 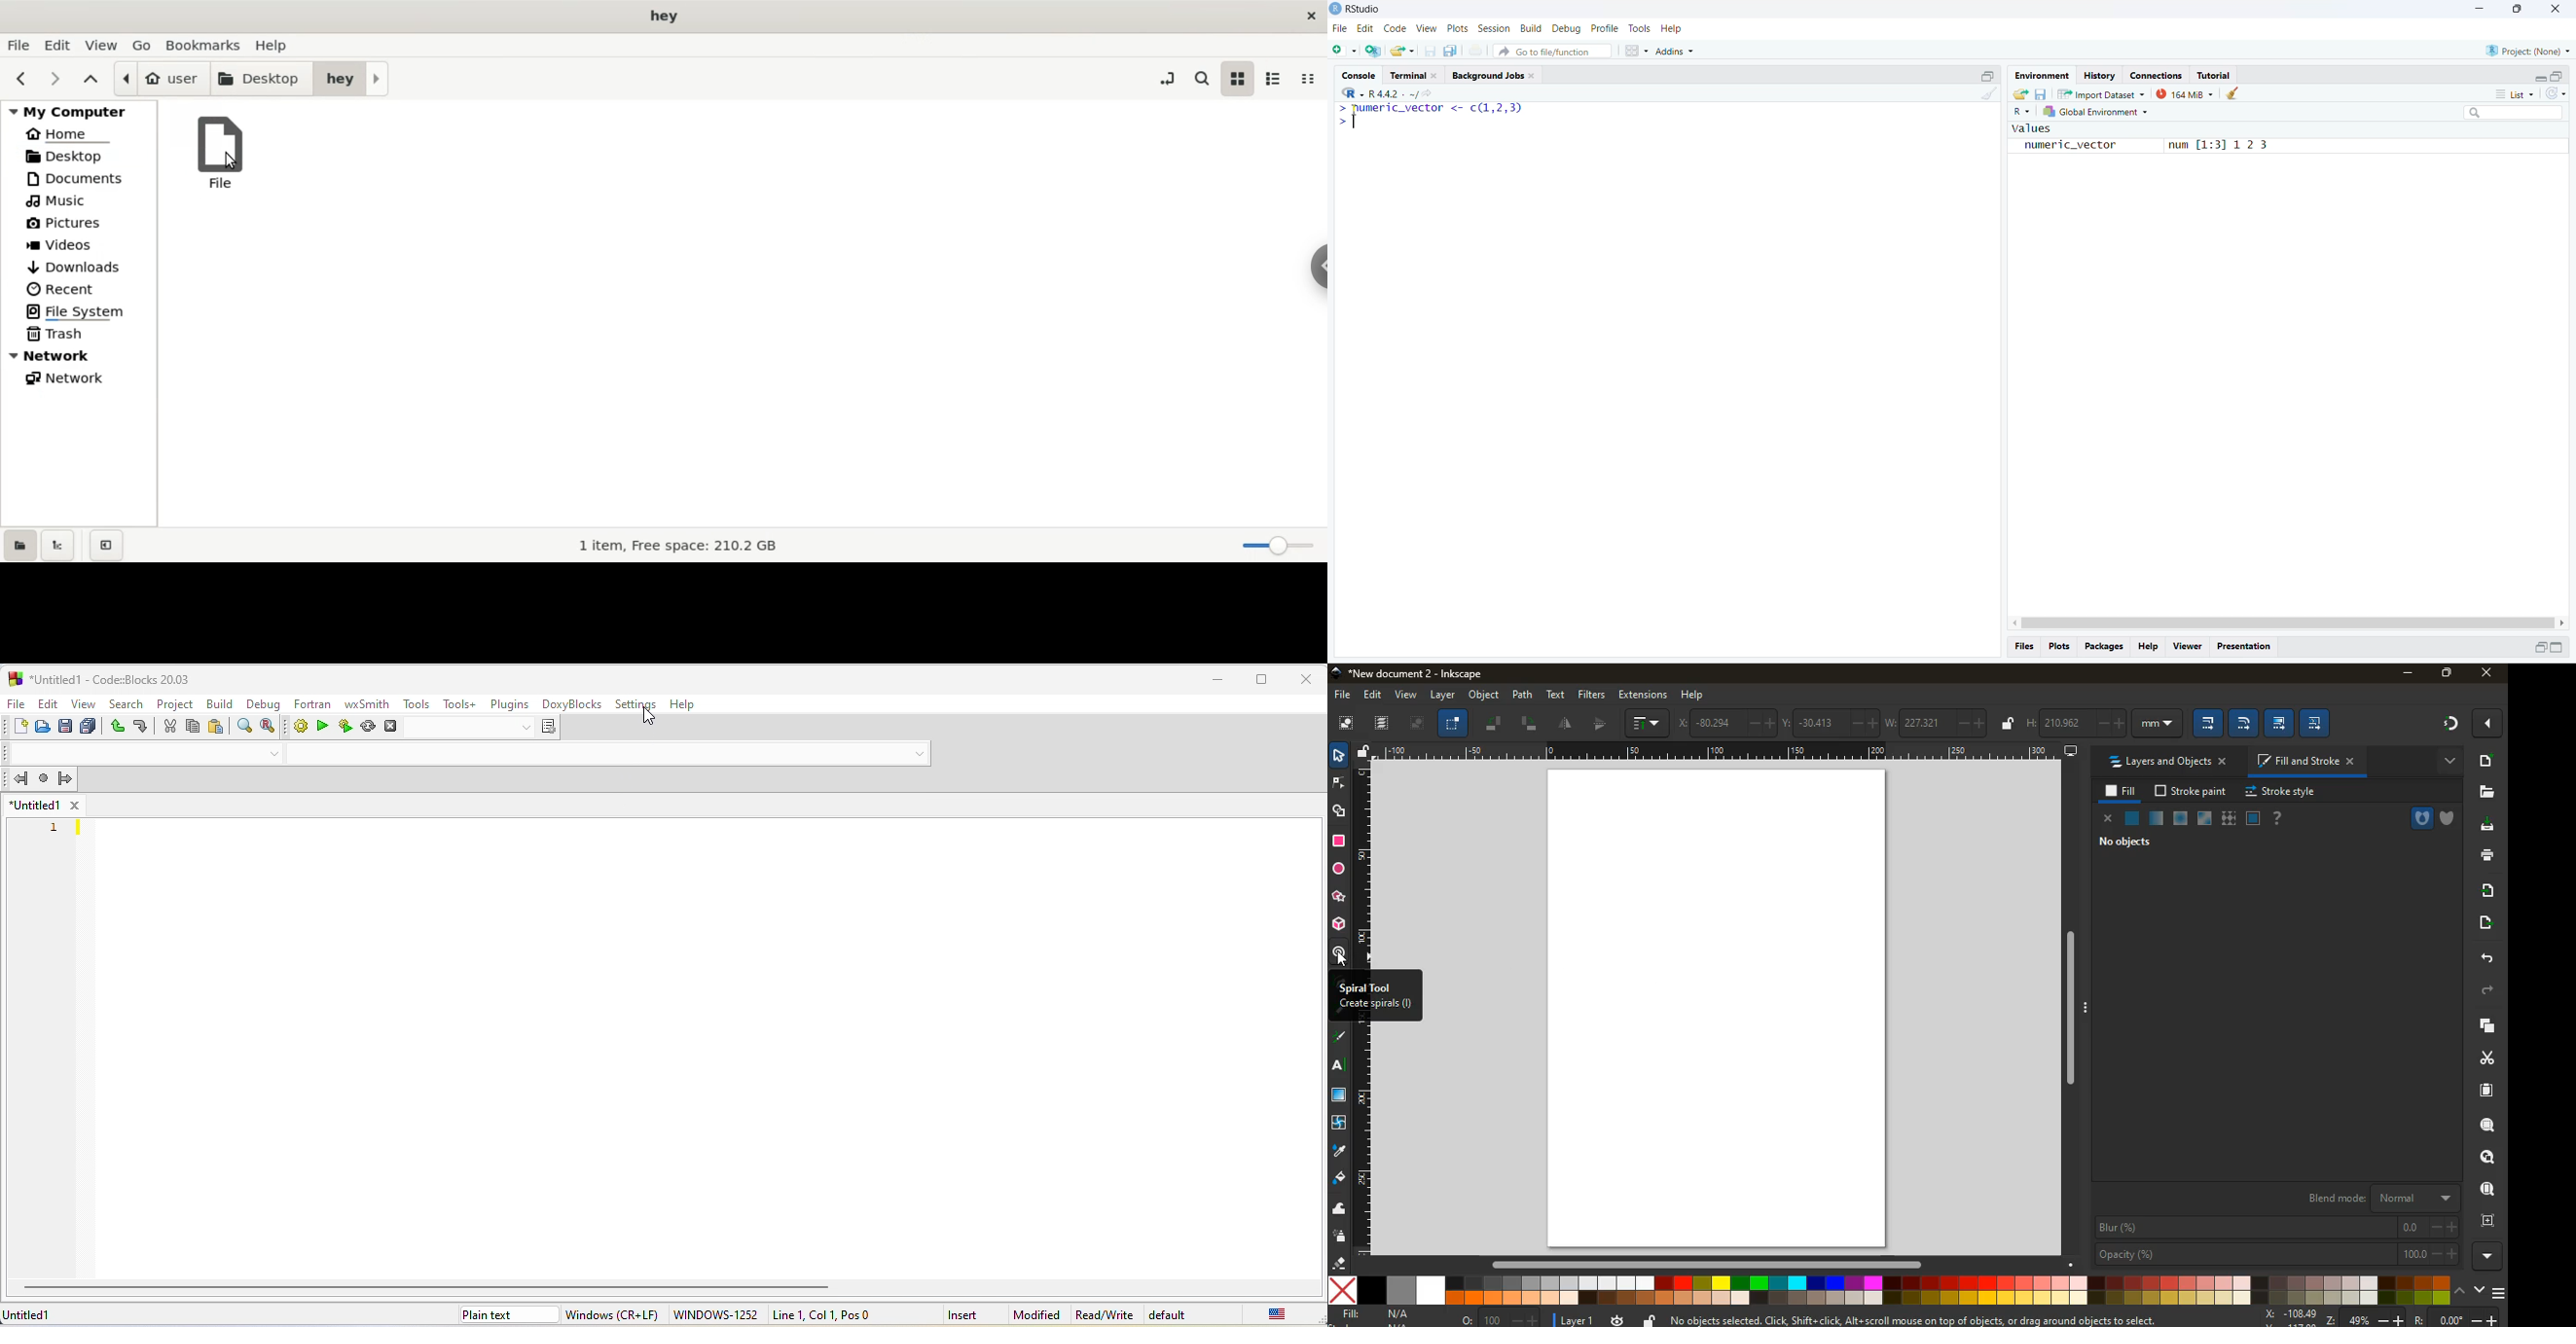 What do you see at coordinates (1358, 74) in the screenshot?
I see `Console` at bounding box center [1358, 74].